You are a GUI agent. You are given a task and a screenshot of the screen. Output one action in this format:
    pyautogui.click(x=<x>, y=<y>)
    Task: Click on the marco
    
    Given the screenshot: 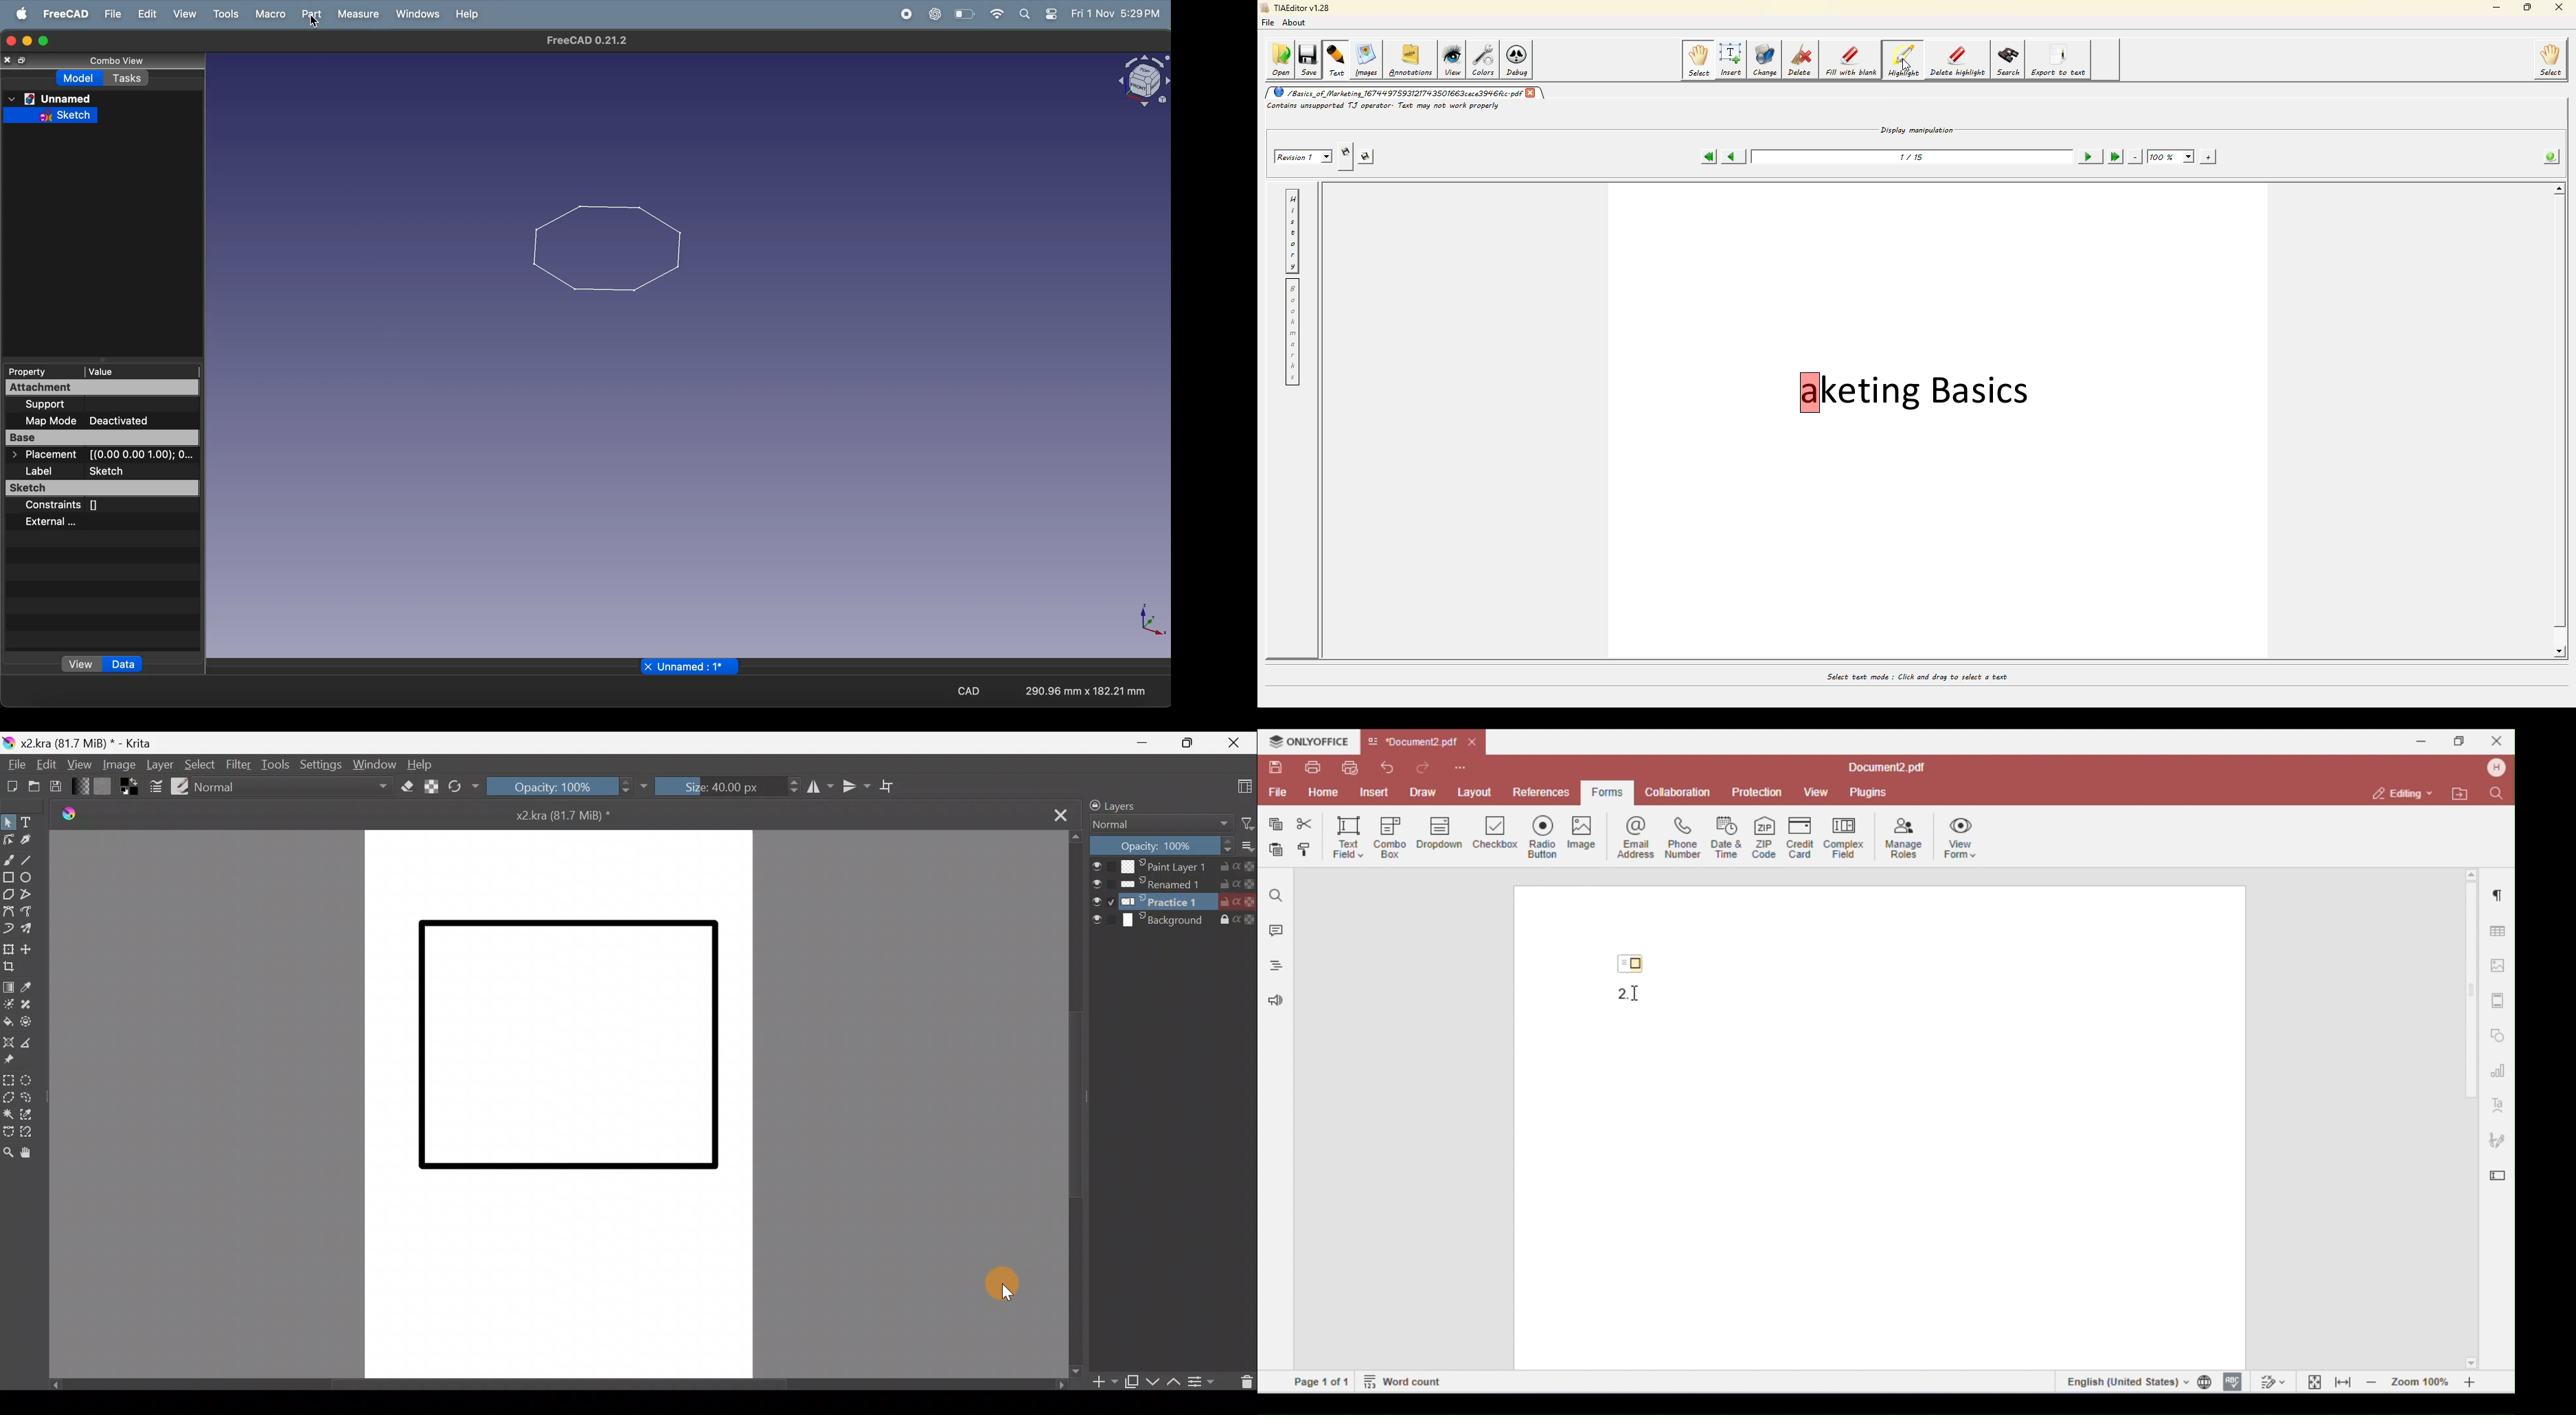 What is the action you would take?
    pyautogui.click(x=269, y=15)
    